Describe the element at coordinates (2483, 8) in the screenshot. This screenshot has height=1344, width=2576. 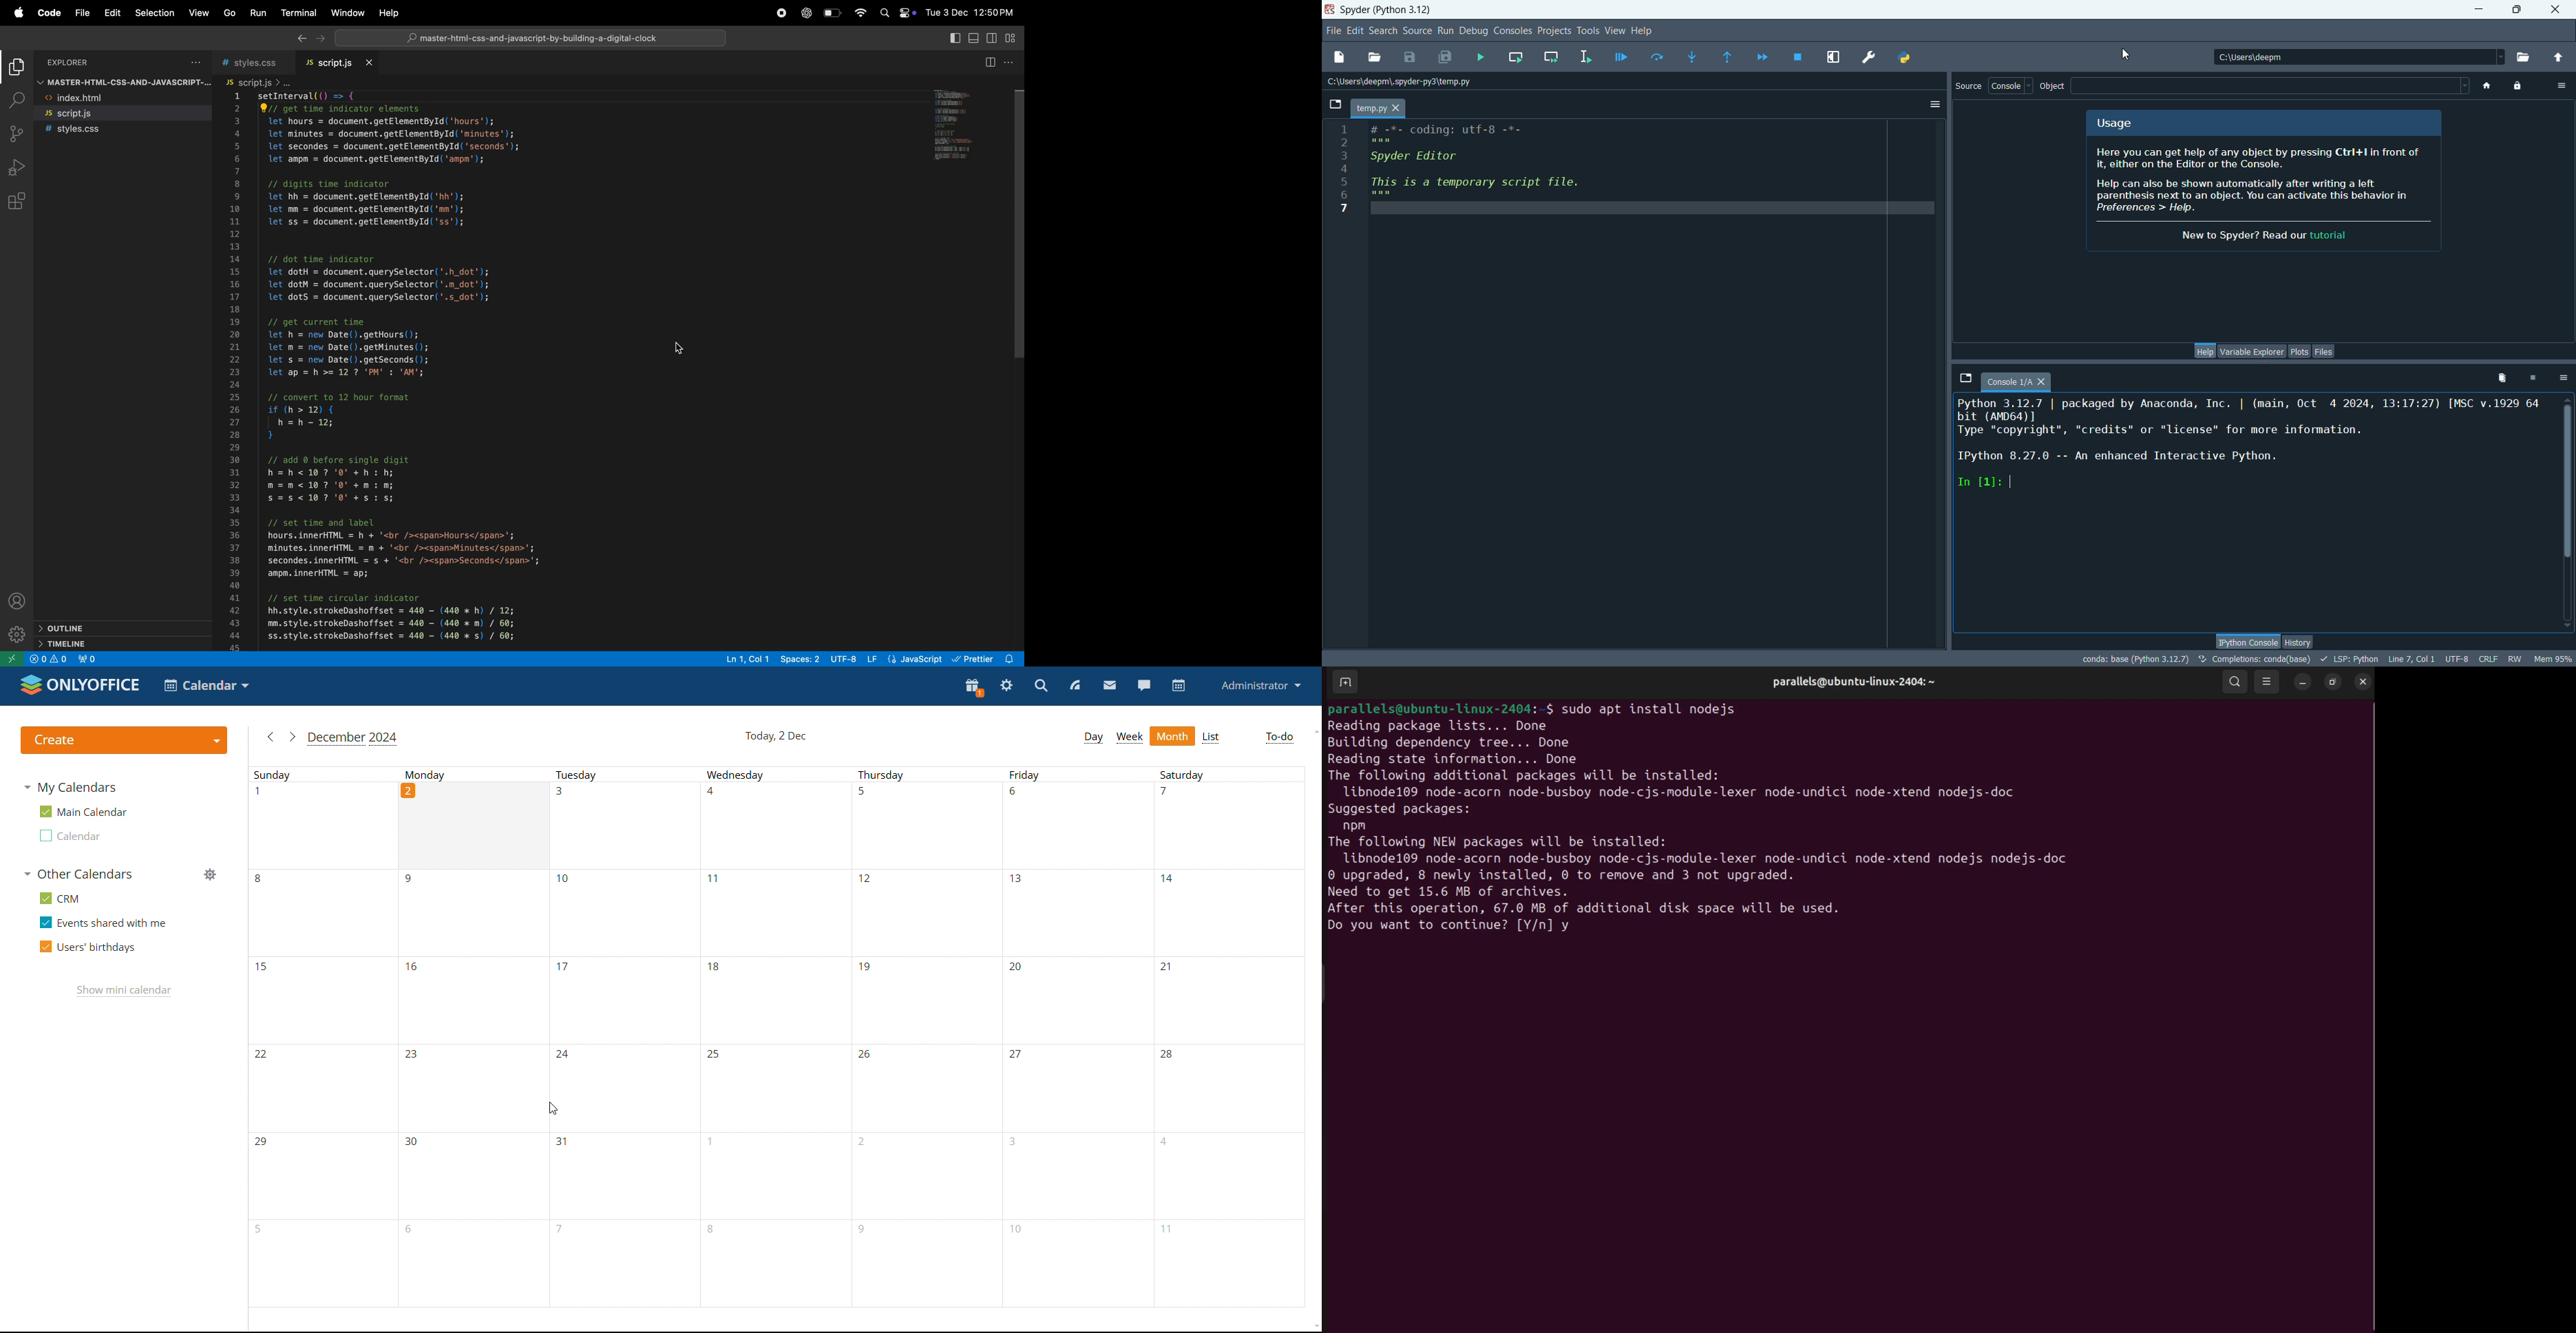
I see `minimize` at that location.